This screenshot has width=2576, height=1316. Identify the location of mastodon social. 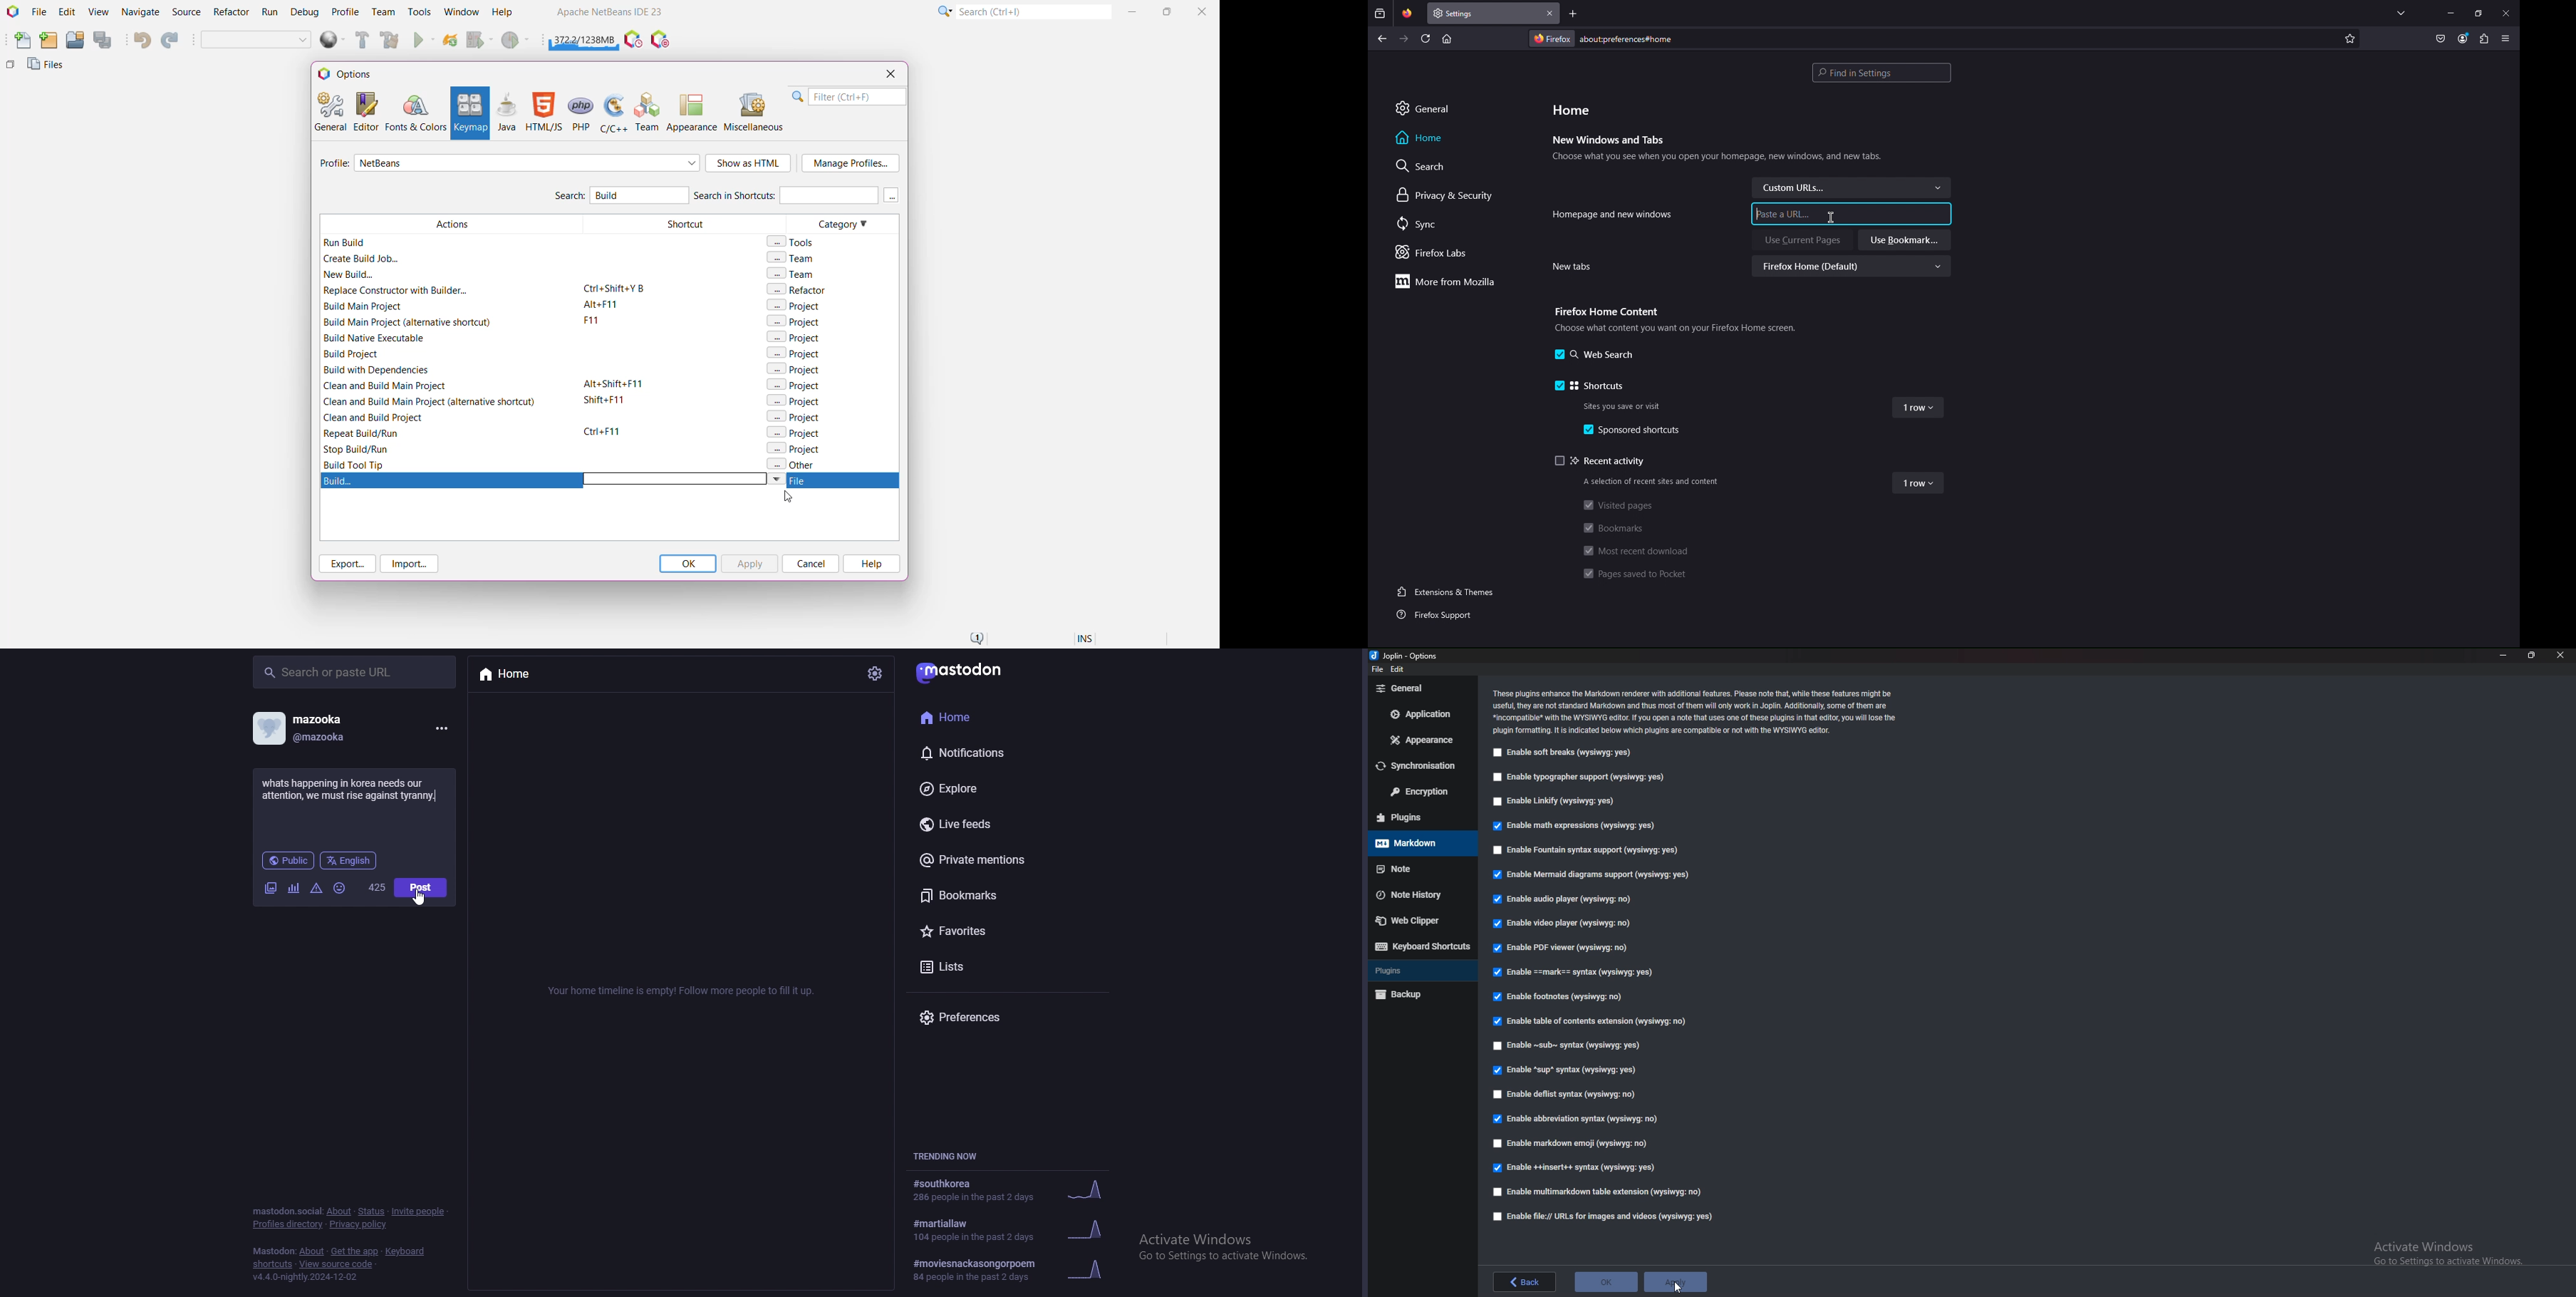
(284, 1211).